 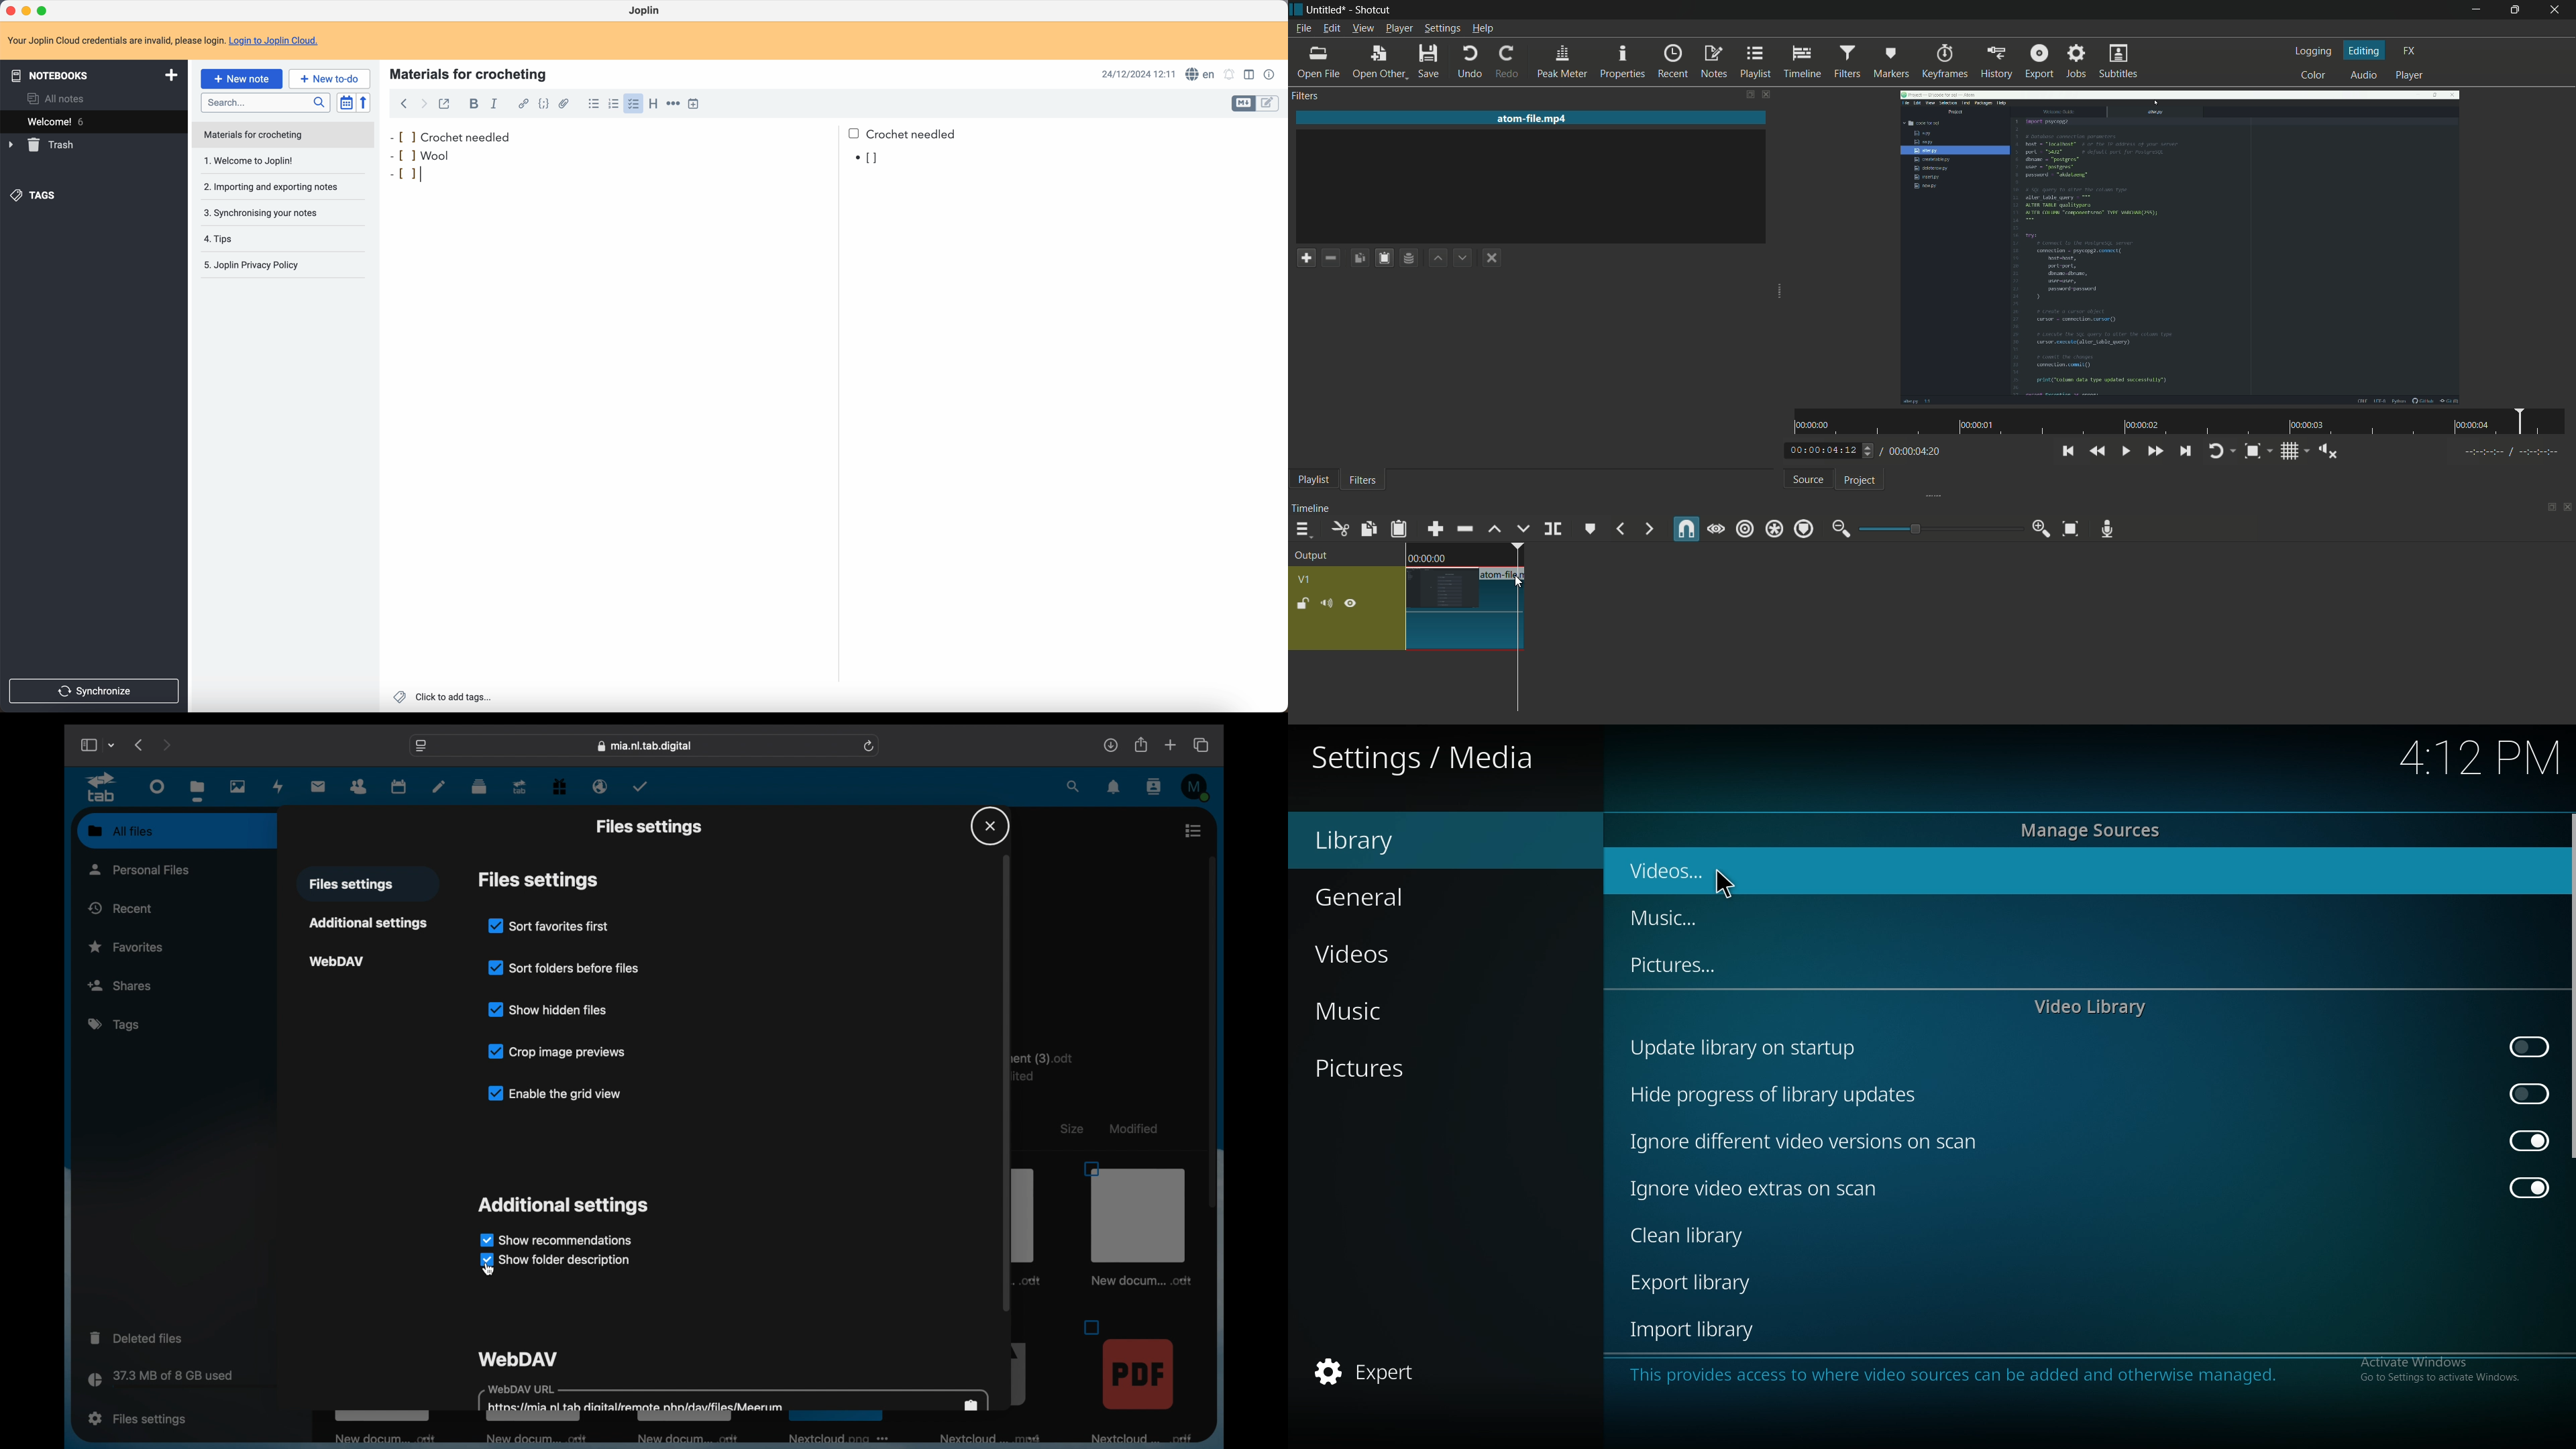 What do you see at coordinates (345, 103) in the screenshot?
I see `toggle sort order field` at bounding box center [345, 103].